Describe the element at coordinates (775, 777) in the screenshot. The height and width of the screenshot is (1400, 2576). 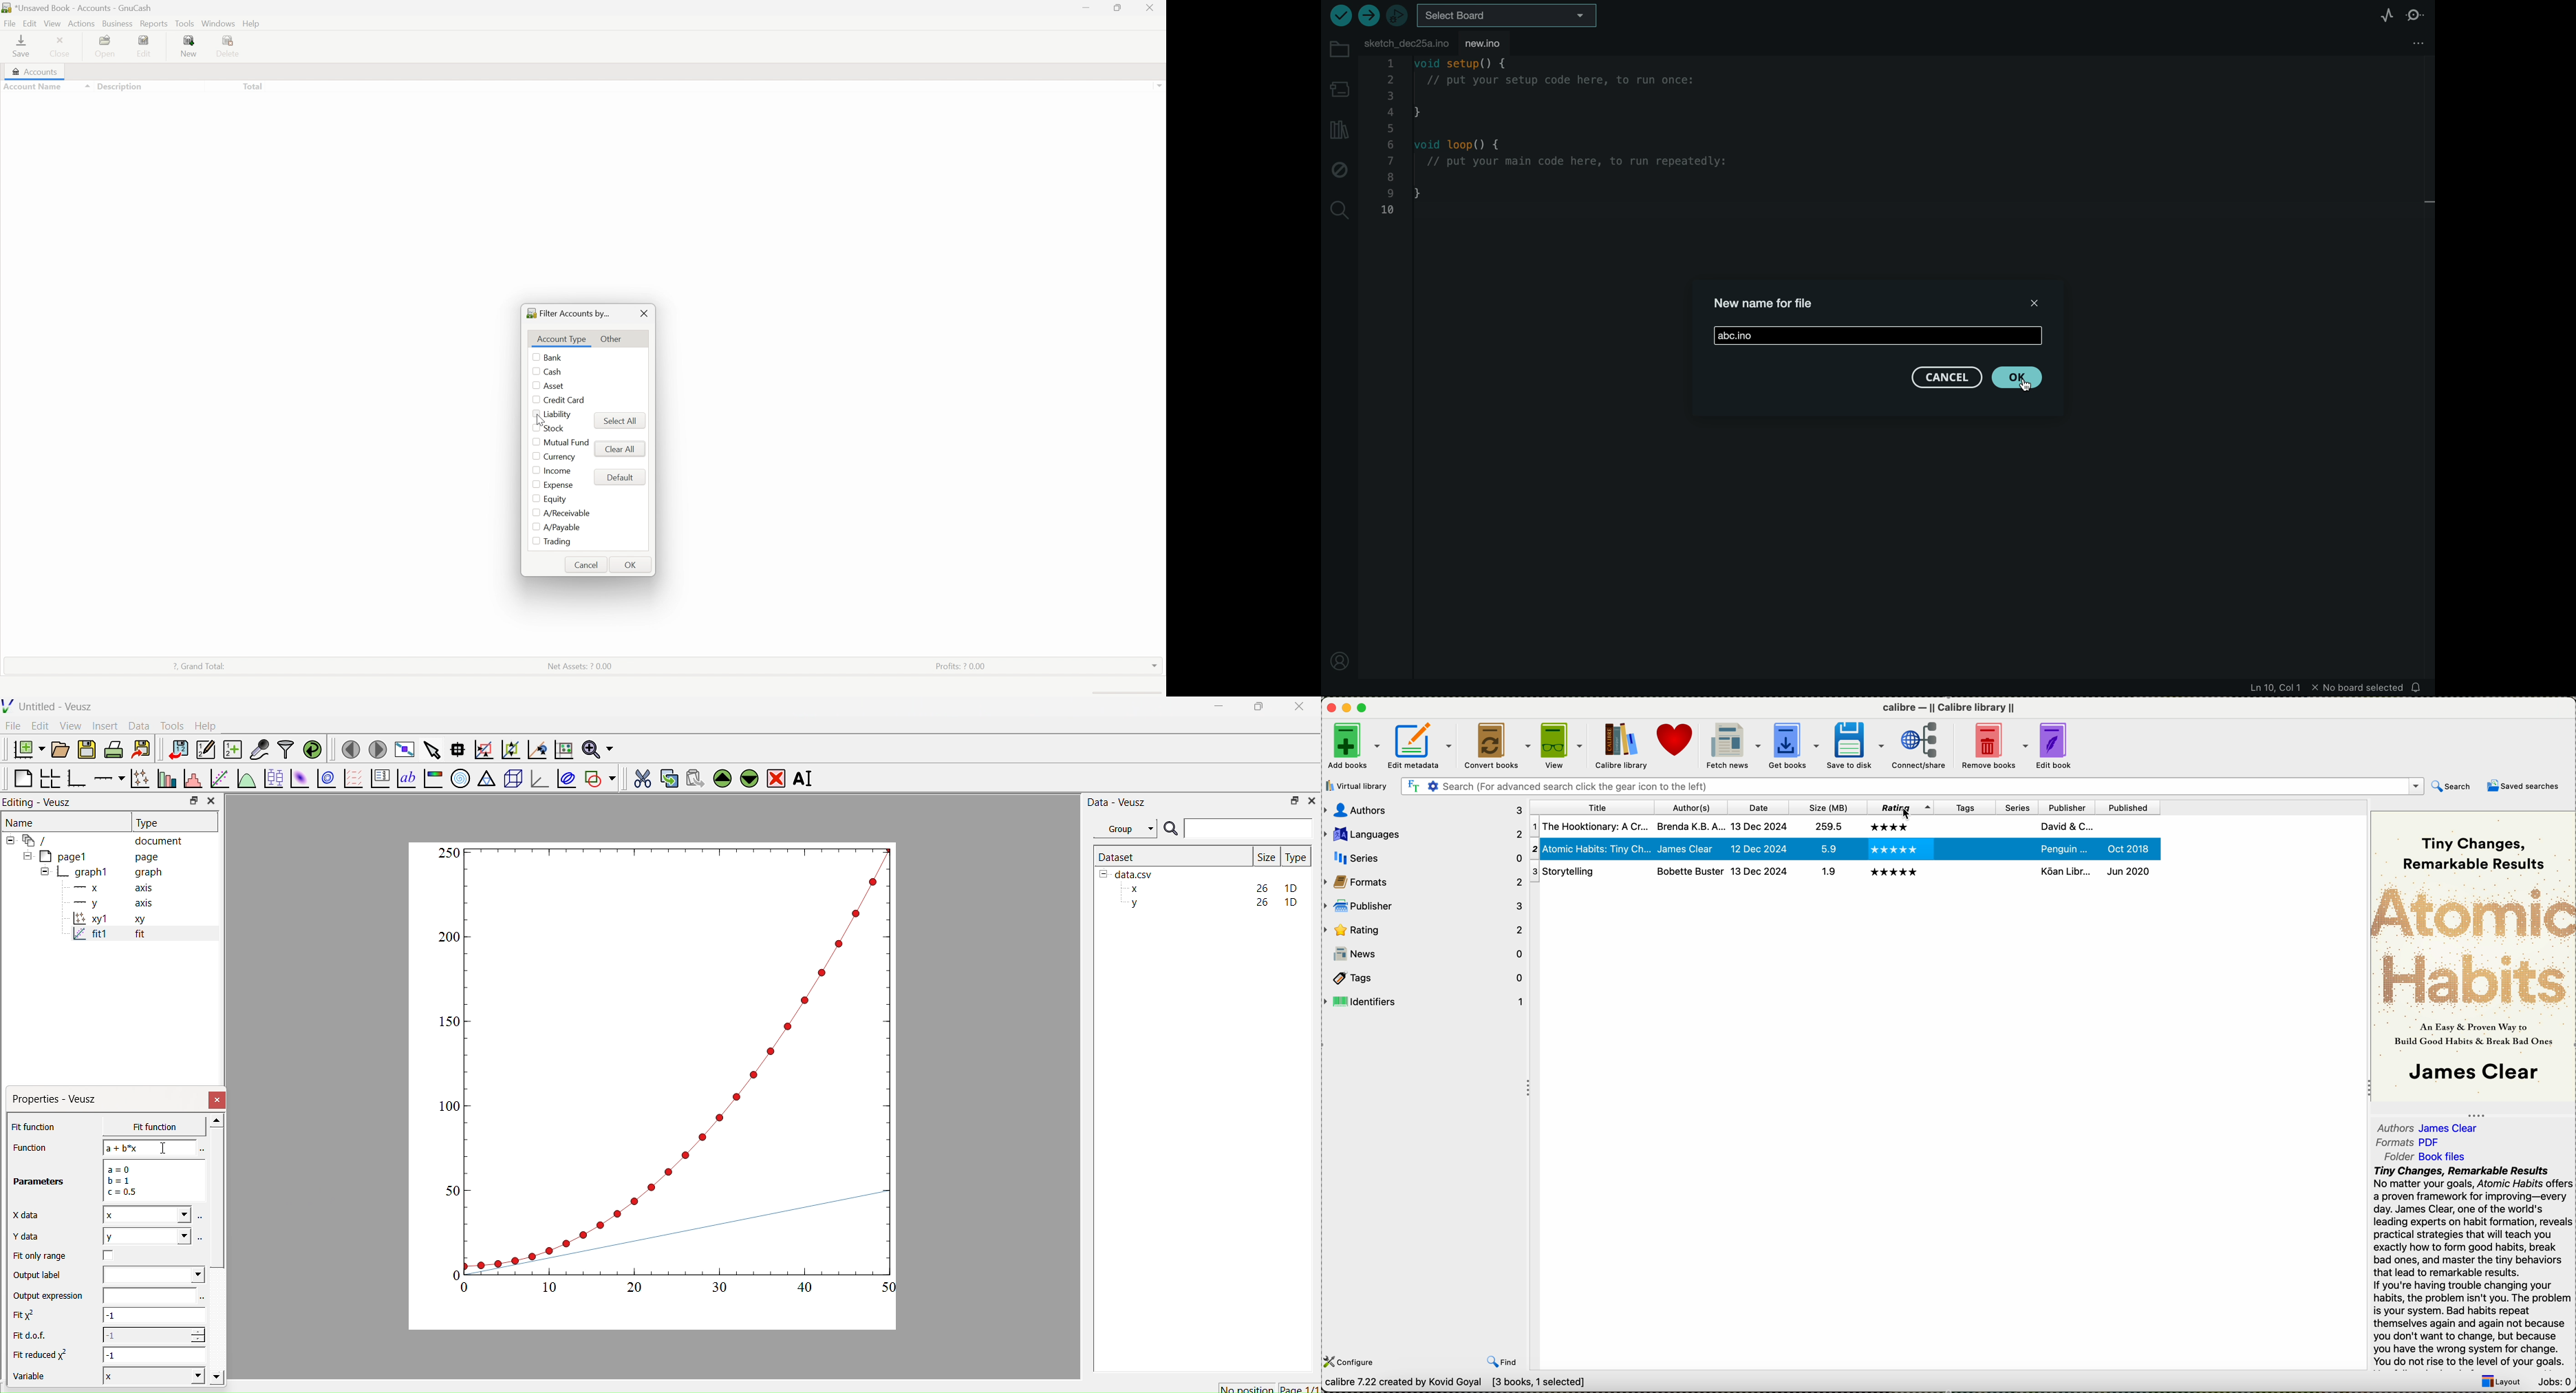
I see `Remove` at that location.